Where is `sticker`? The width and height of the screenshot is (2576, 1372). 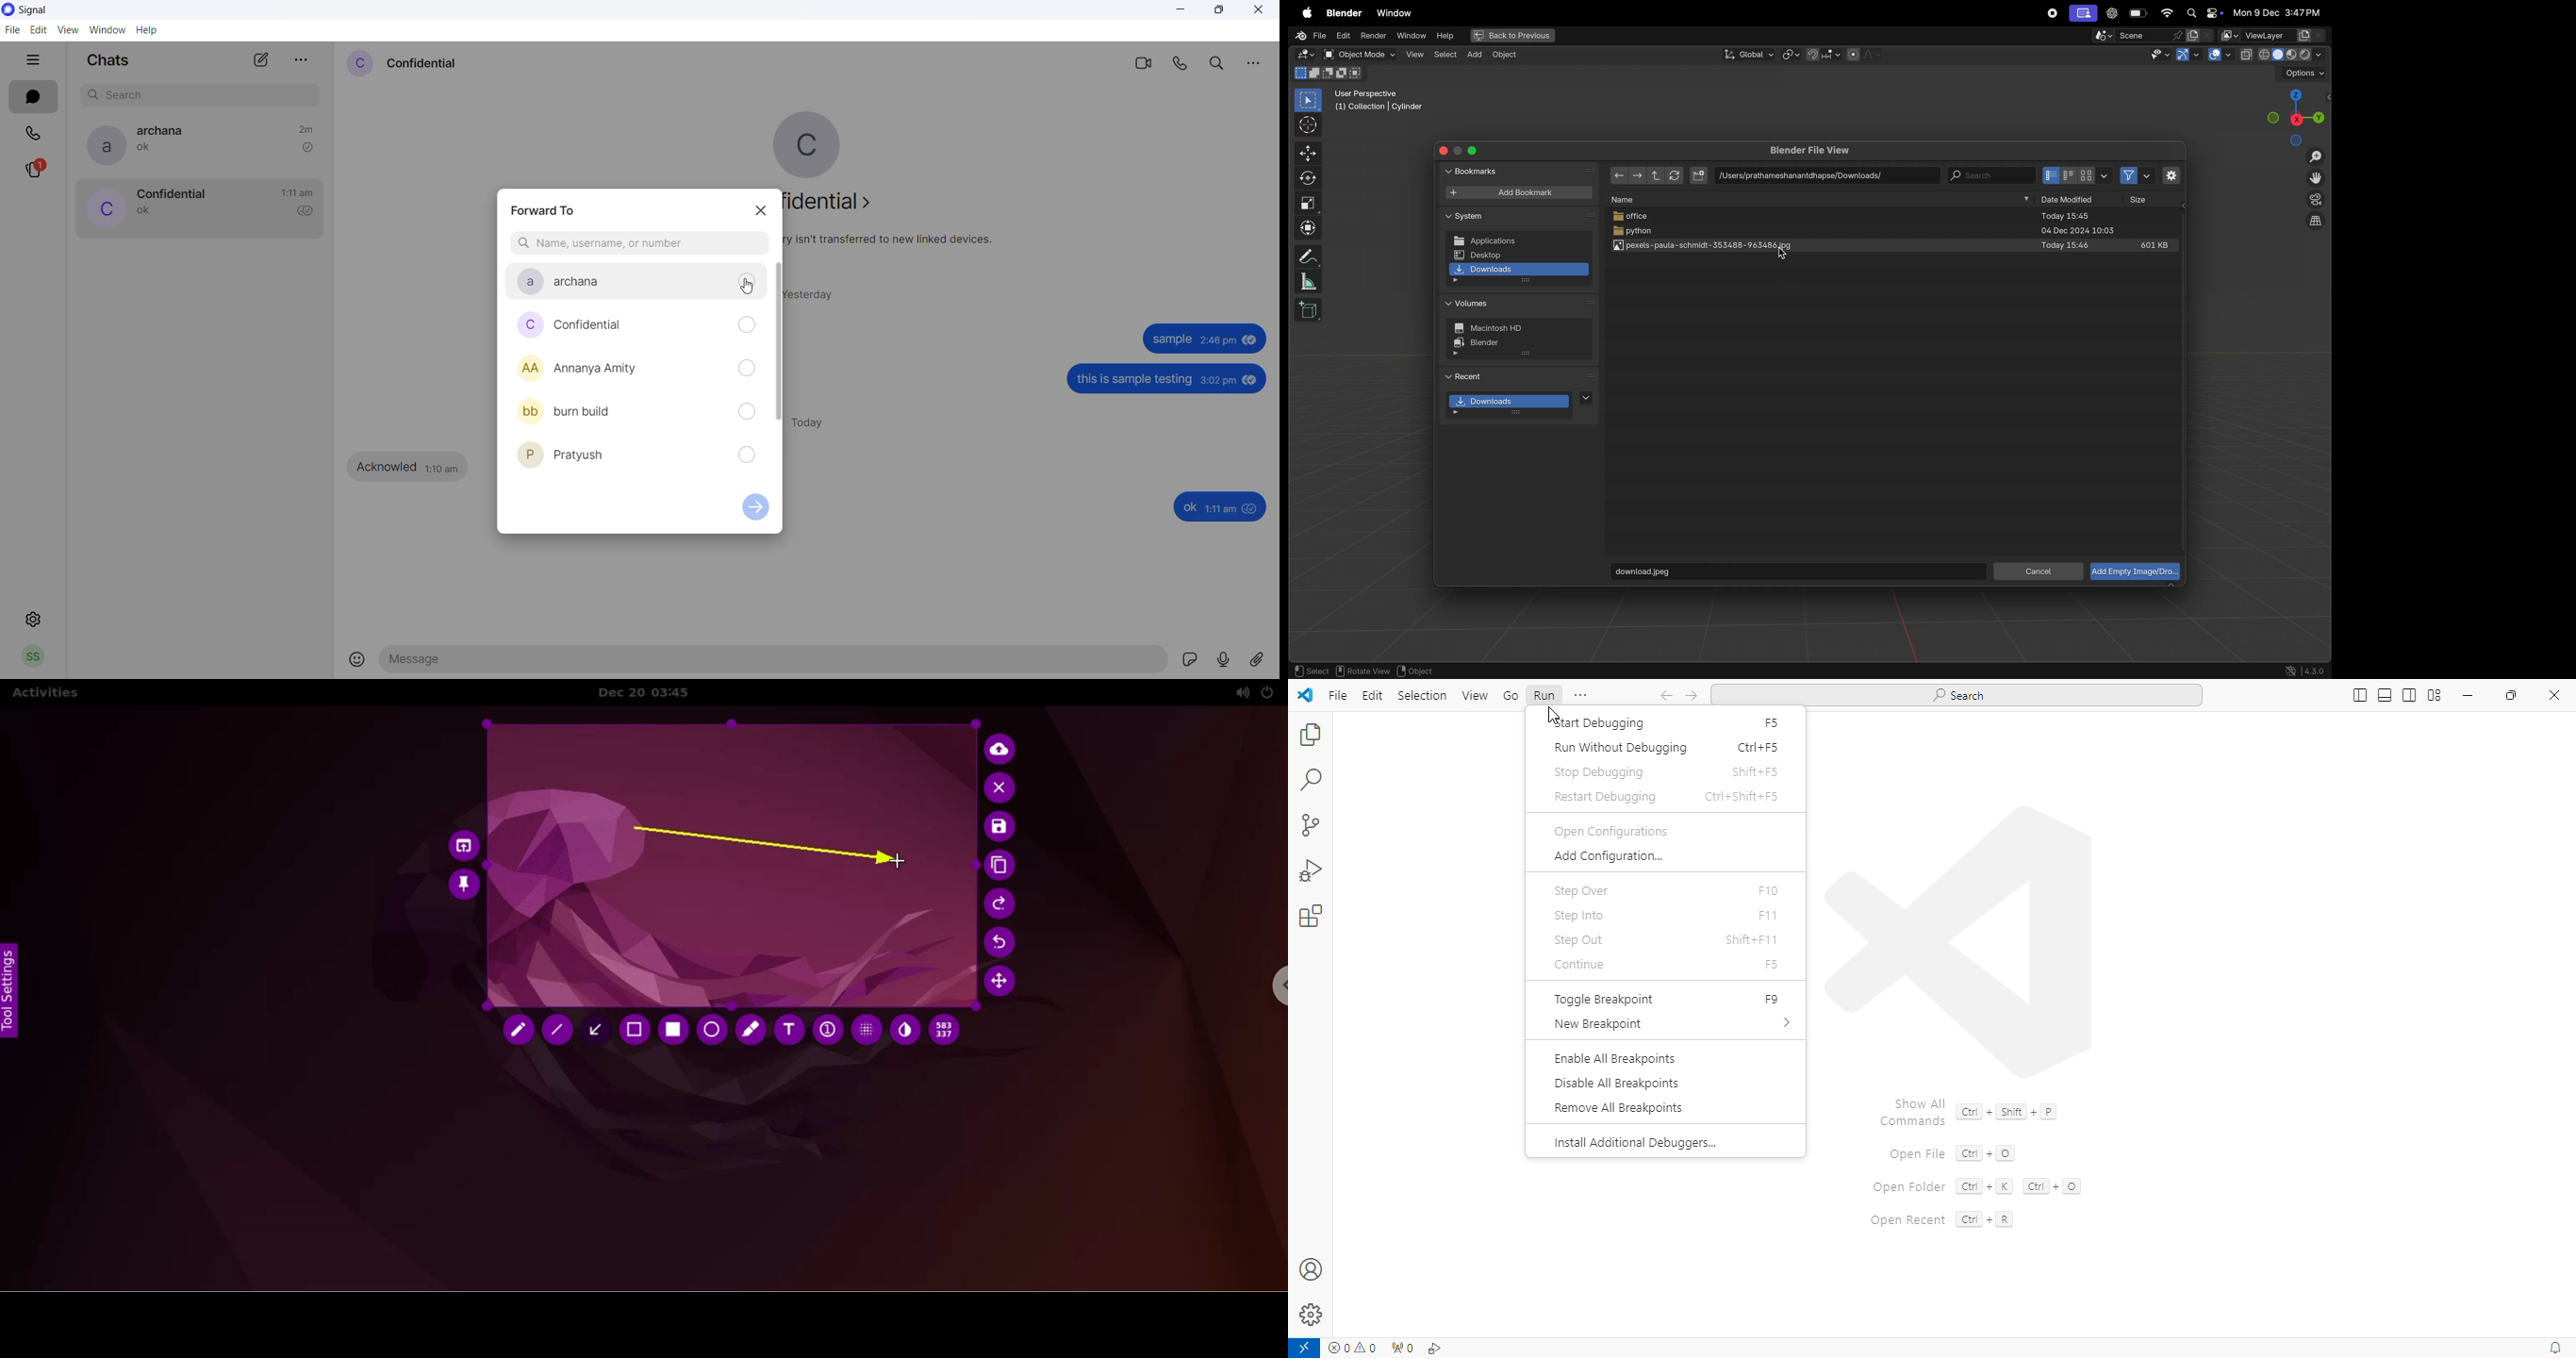 sticker is located at coordinates (1194, 662).